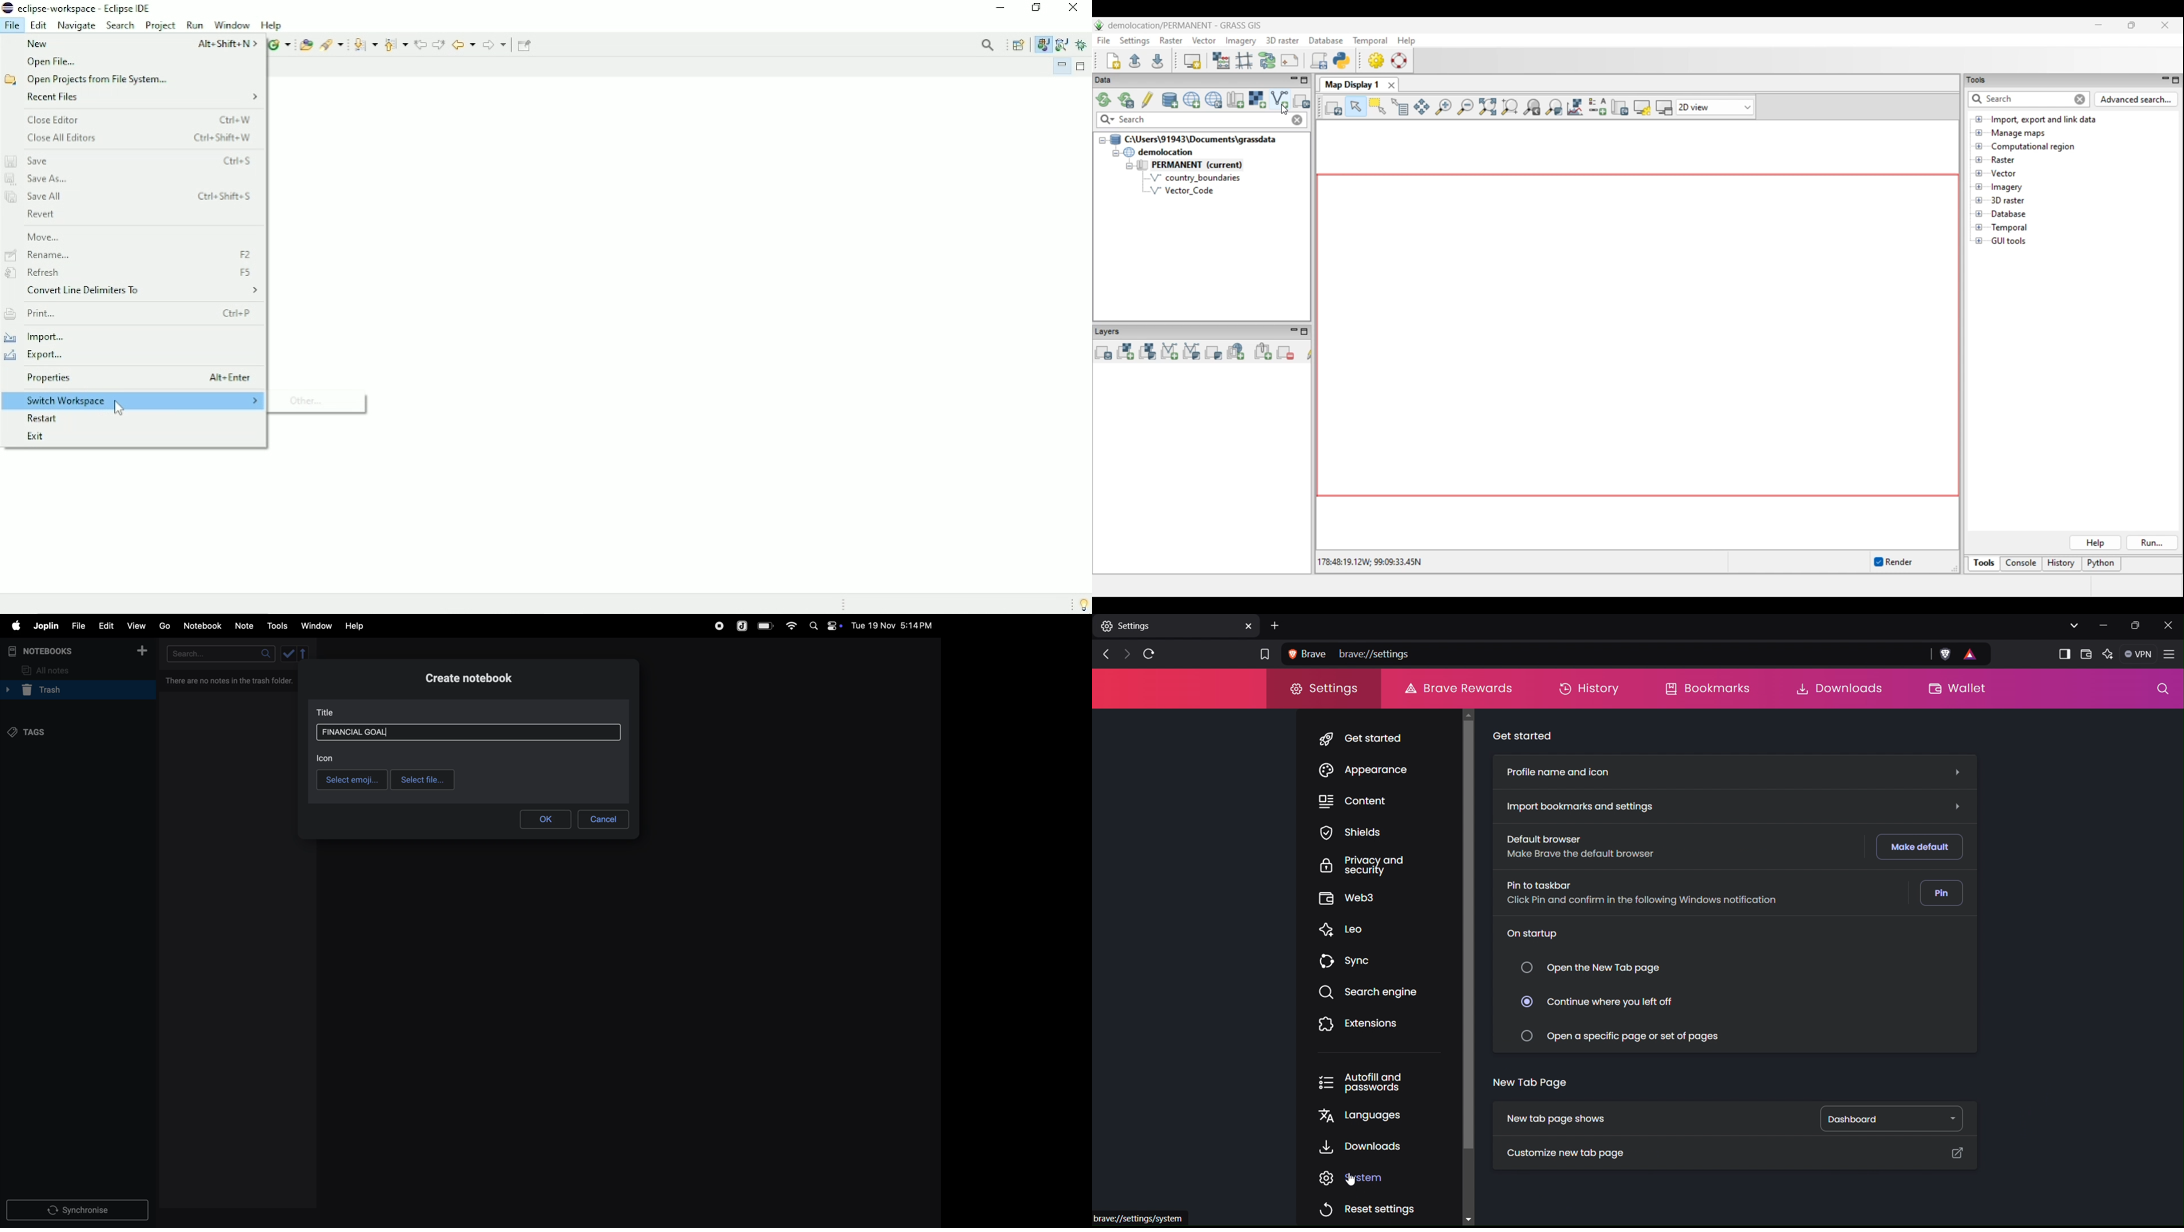 The width and height of the screenshot is (2184, 1232). I want to click on select file, so click(423, 780).